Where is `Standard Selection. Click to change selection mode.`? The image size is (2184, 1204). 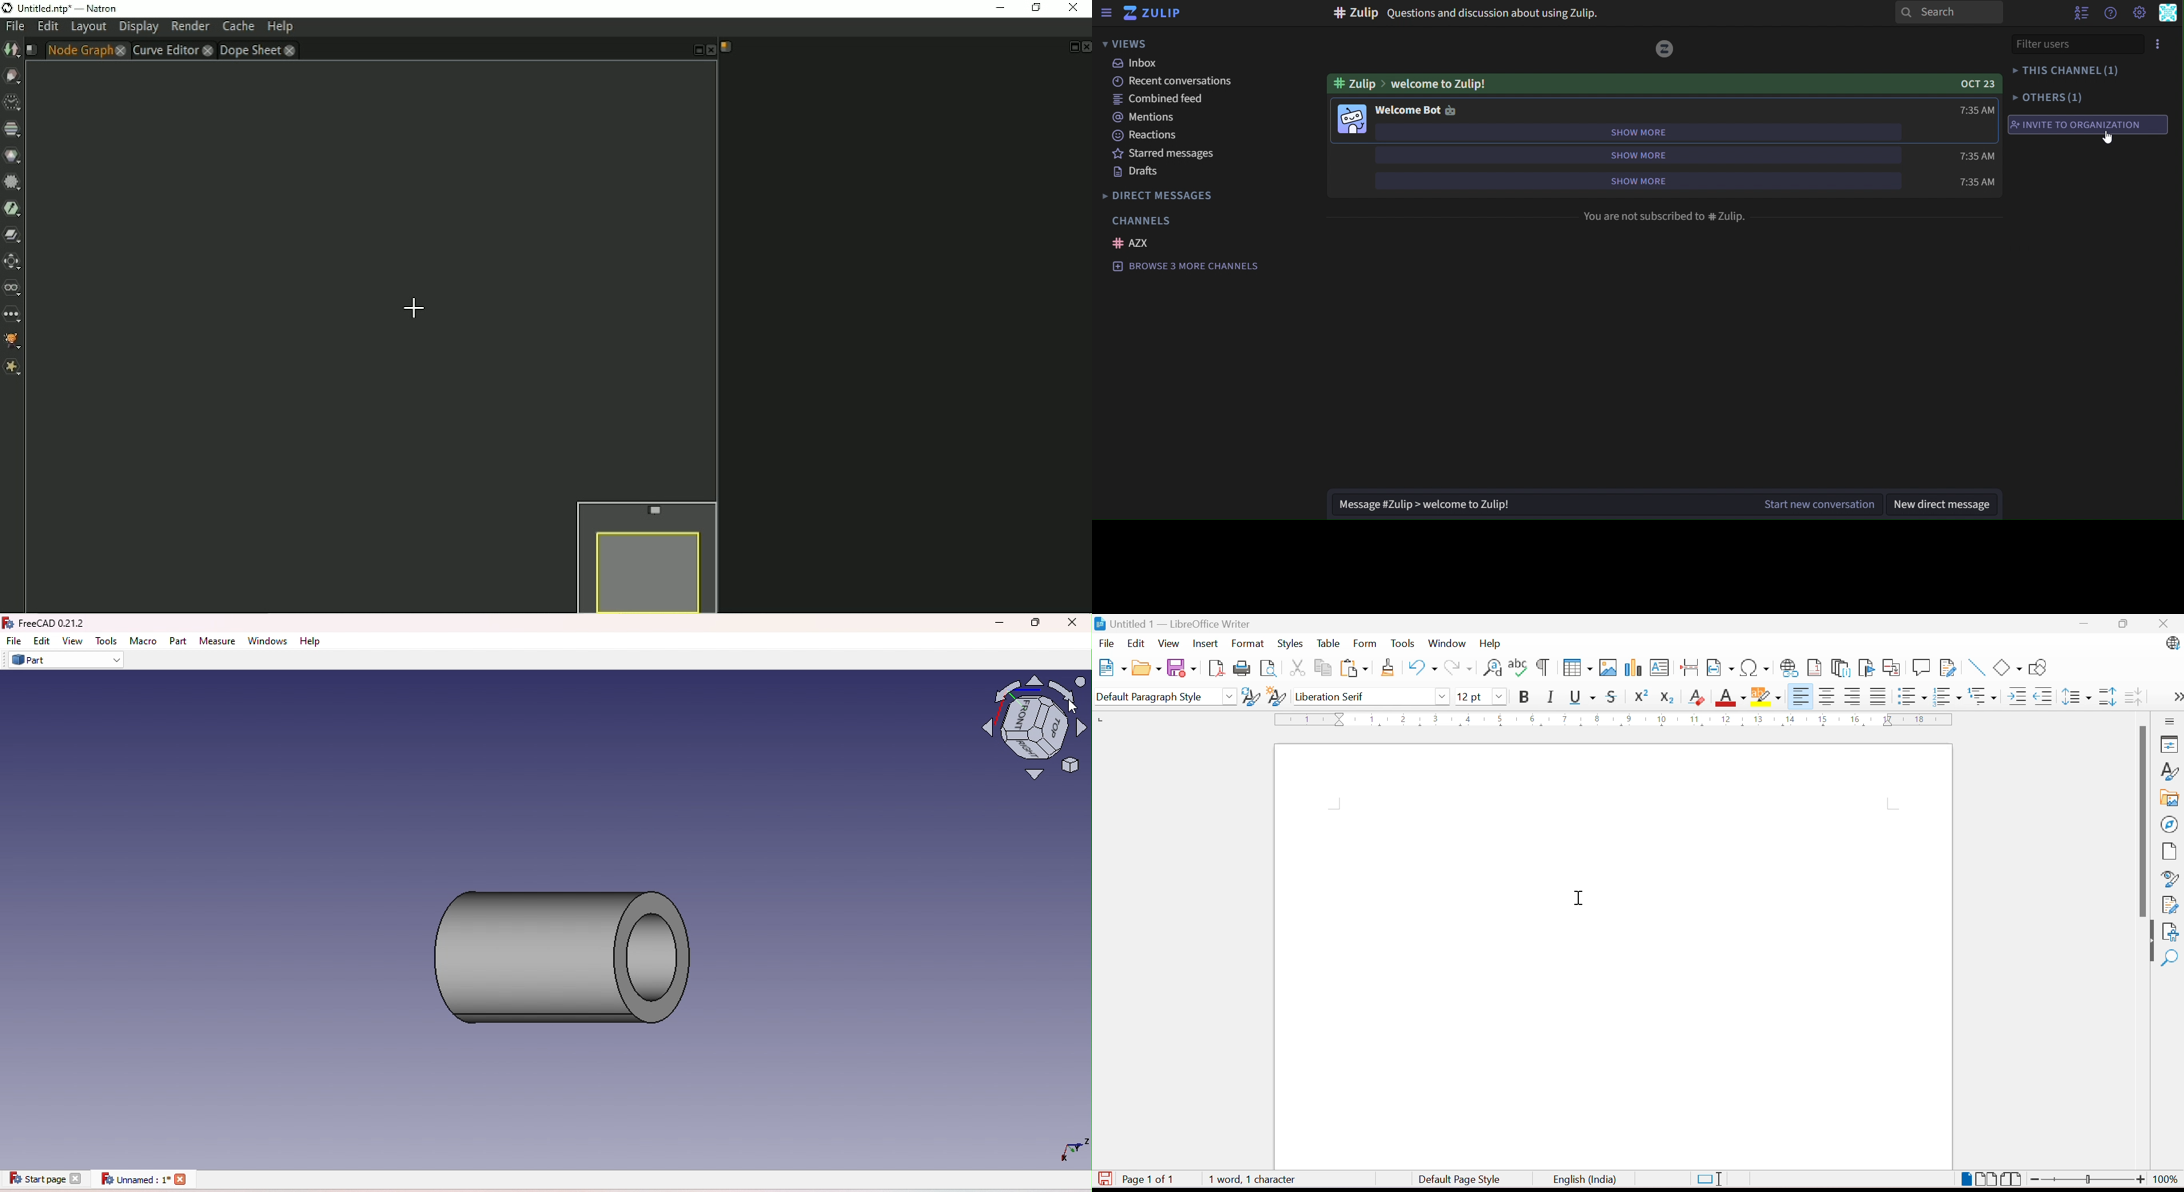 Standard Selection. Click to change selection mode. is located at coordinates (1711, 1180).